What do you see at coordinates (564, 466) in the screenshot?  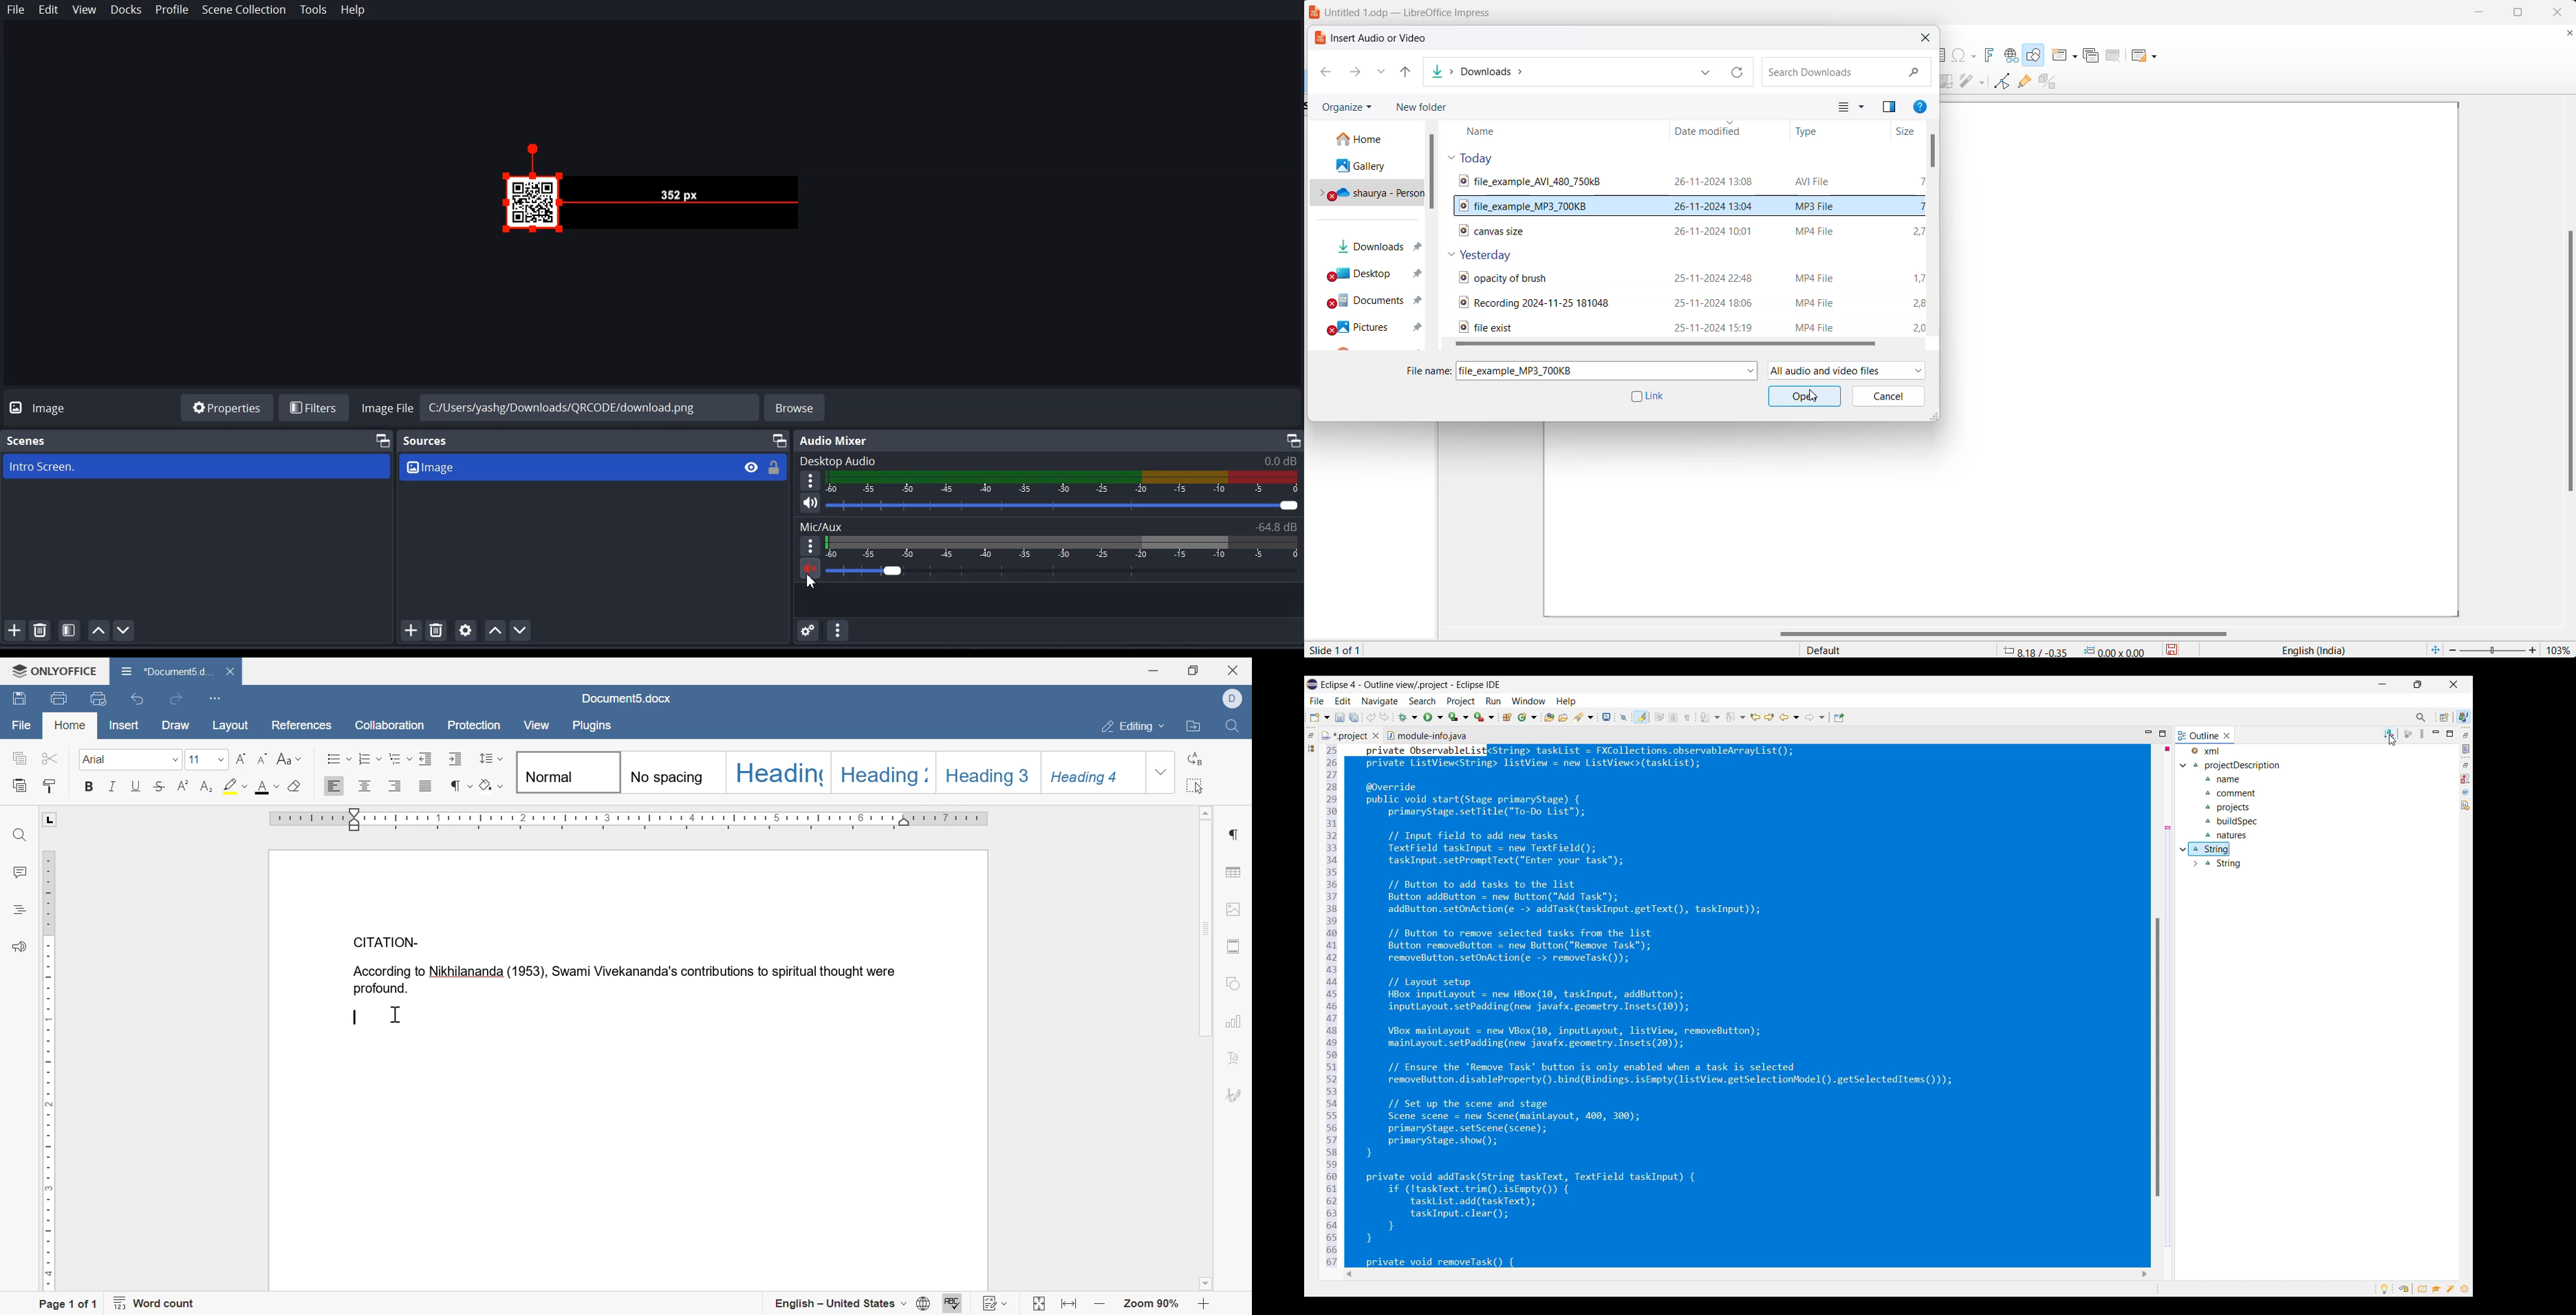 I see `Source file` at bounding box center [564, 466].